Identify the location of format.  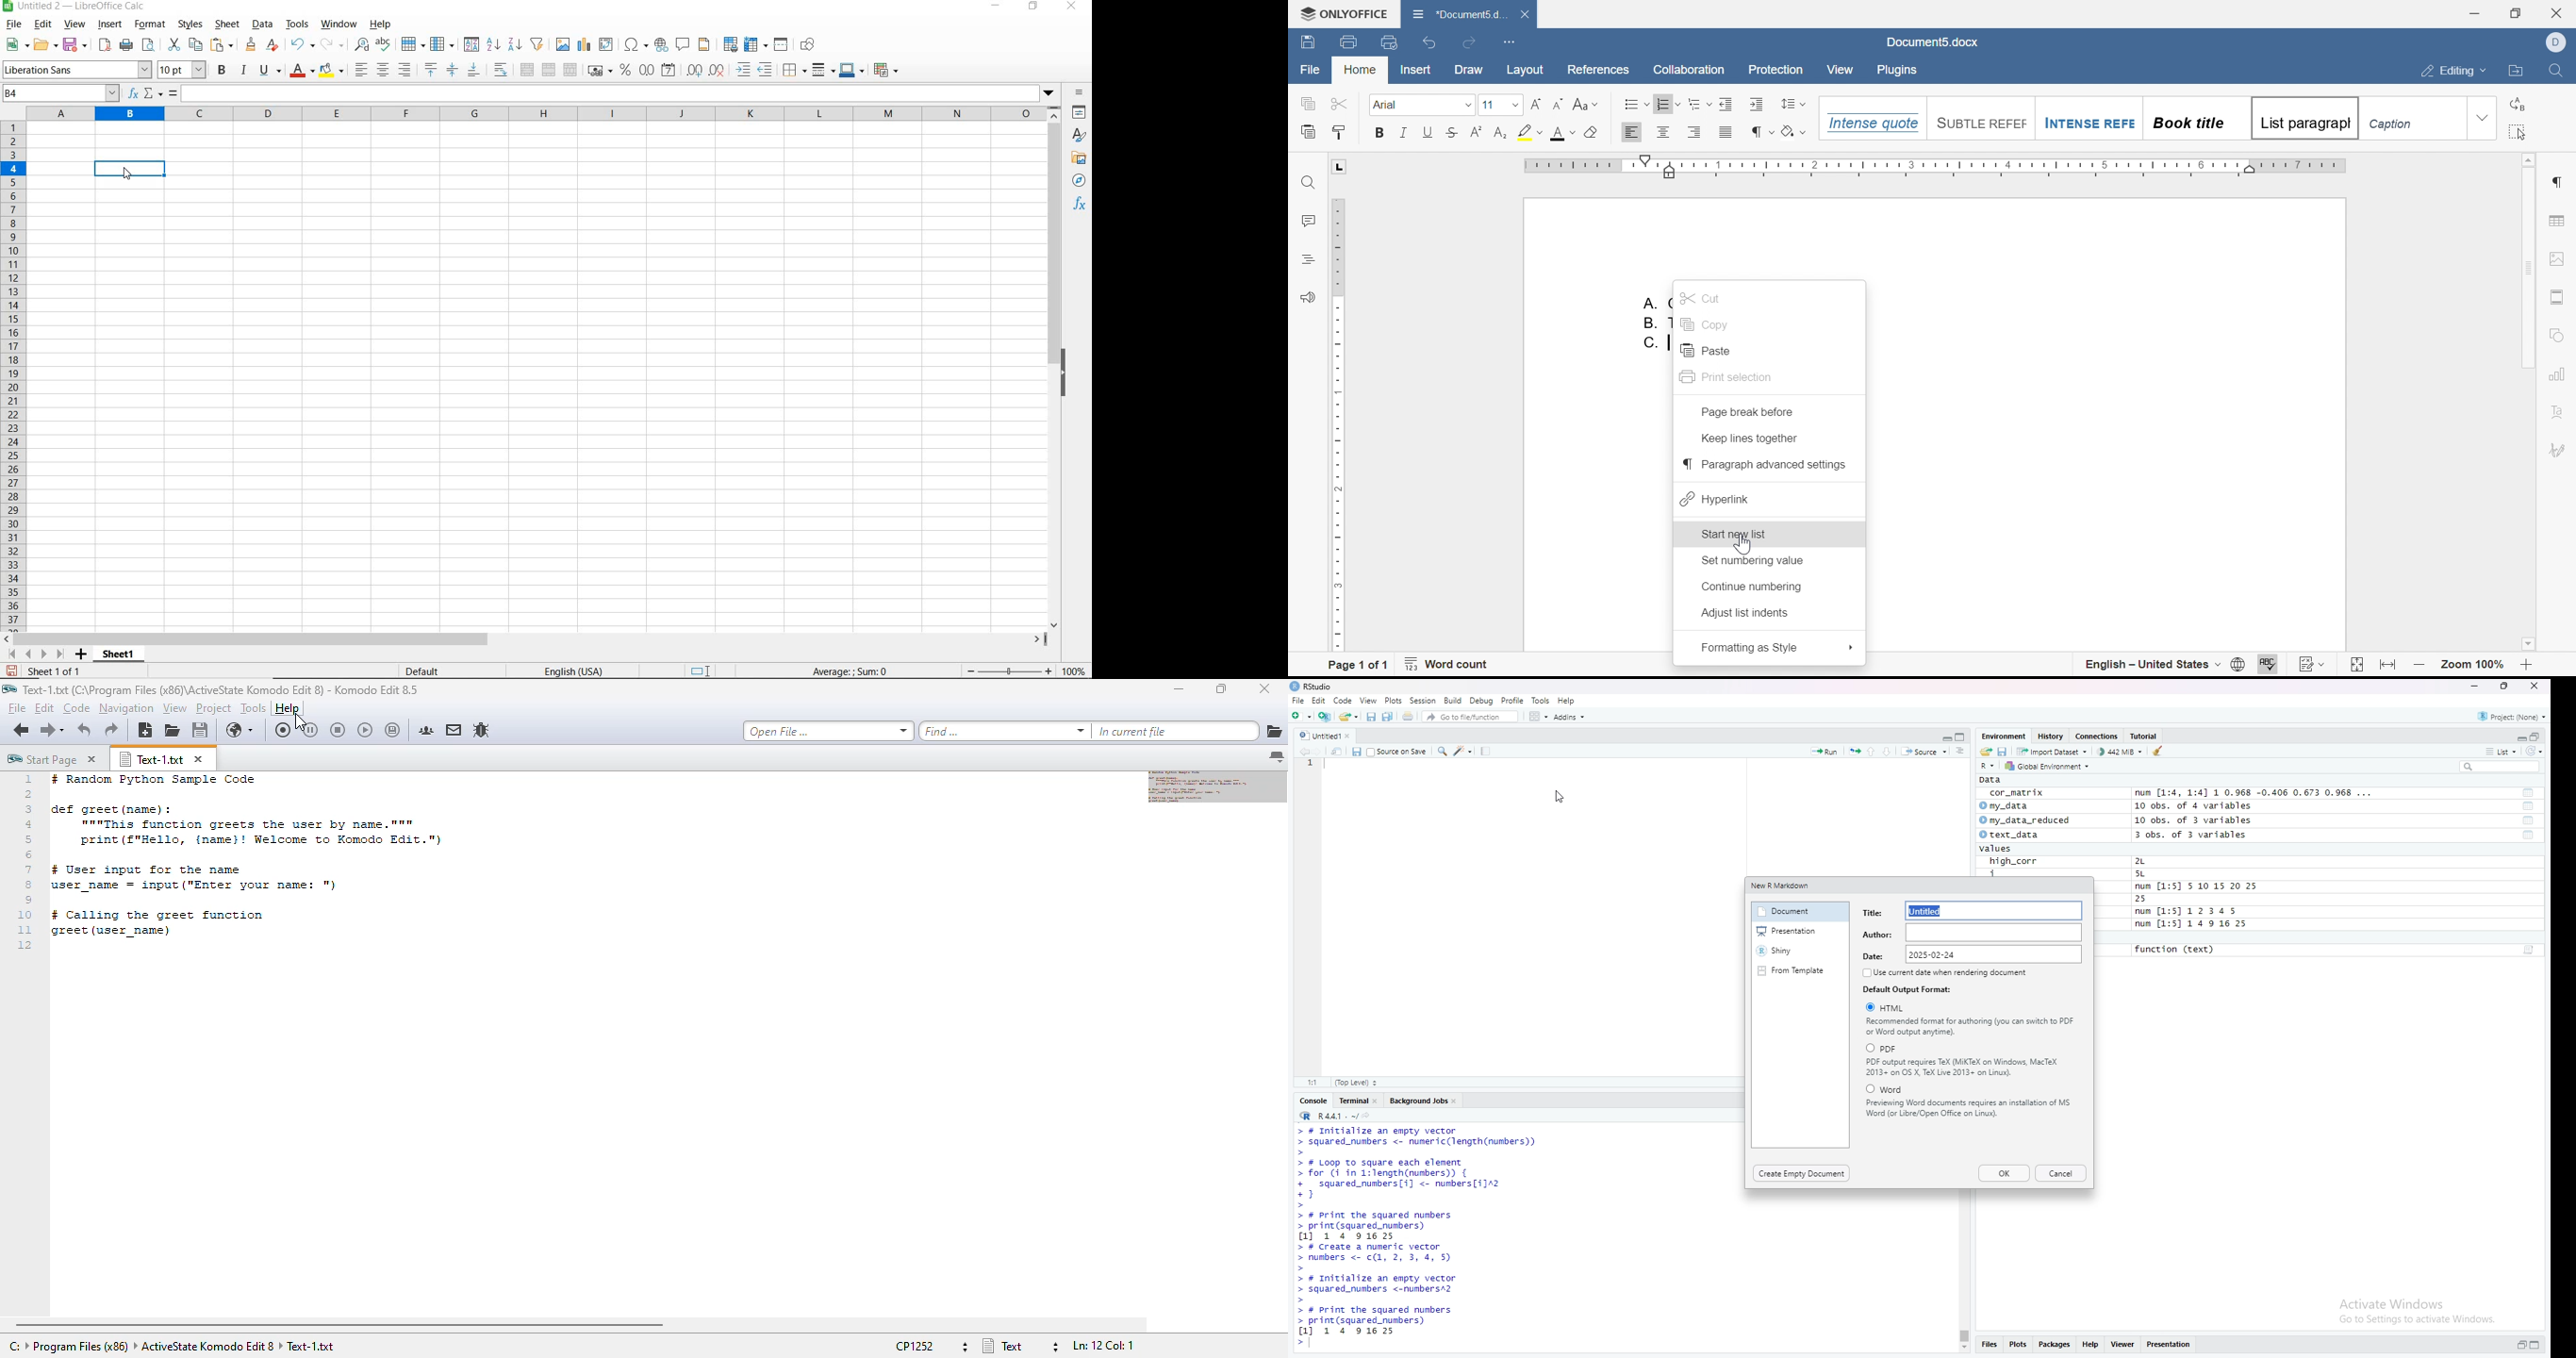
(151, 25).